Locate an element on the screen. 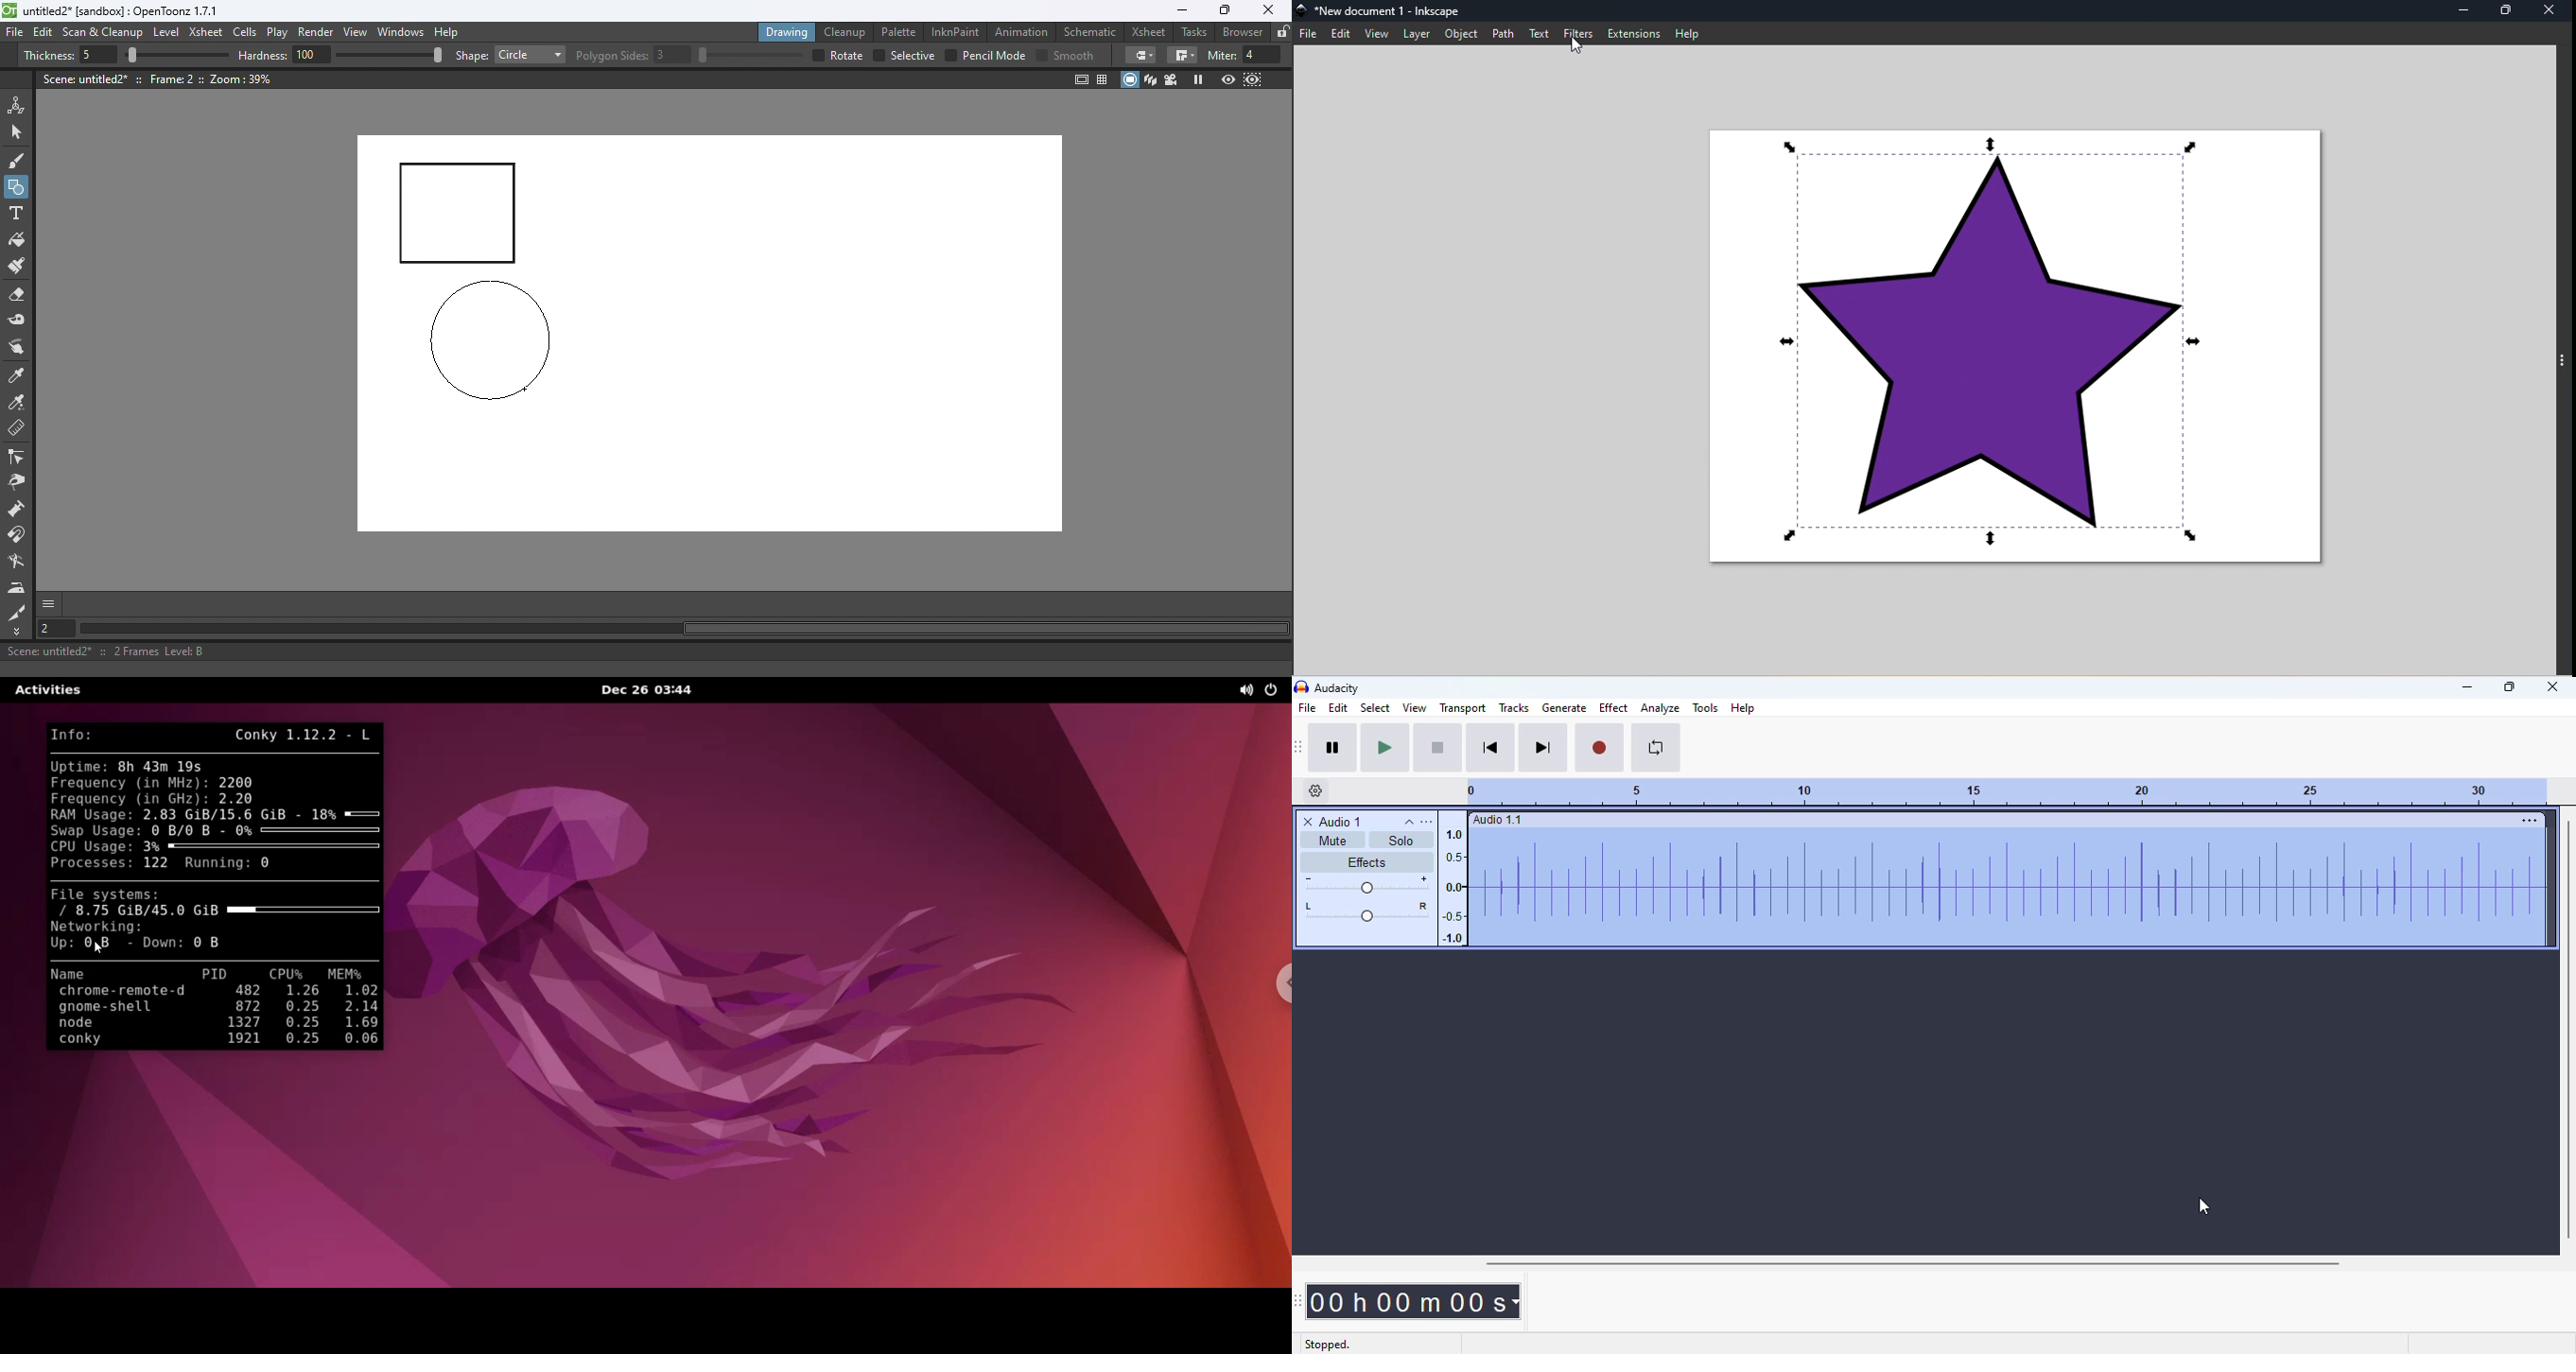 The width and height of the screenshot is (2576, 1372). tracks is located at coordinates (1514, 707).